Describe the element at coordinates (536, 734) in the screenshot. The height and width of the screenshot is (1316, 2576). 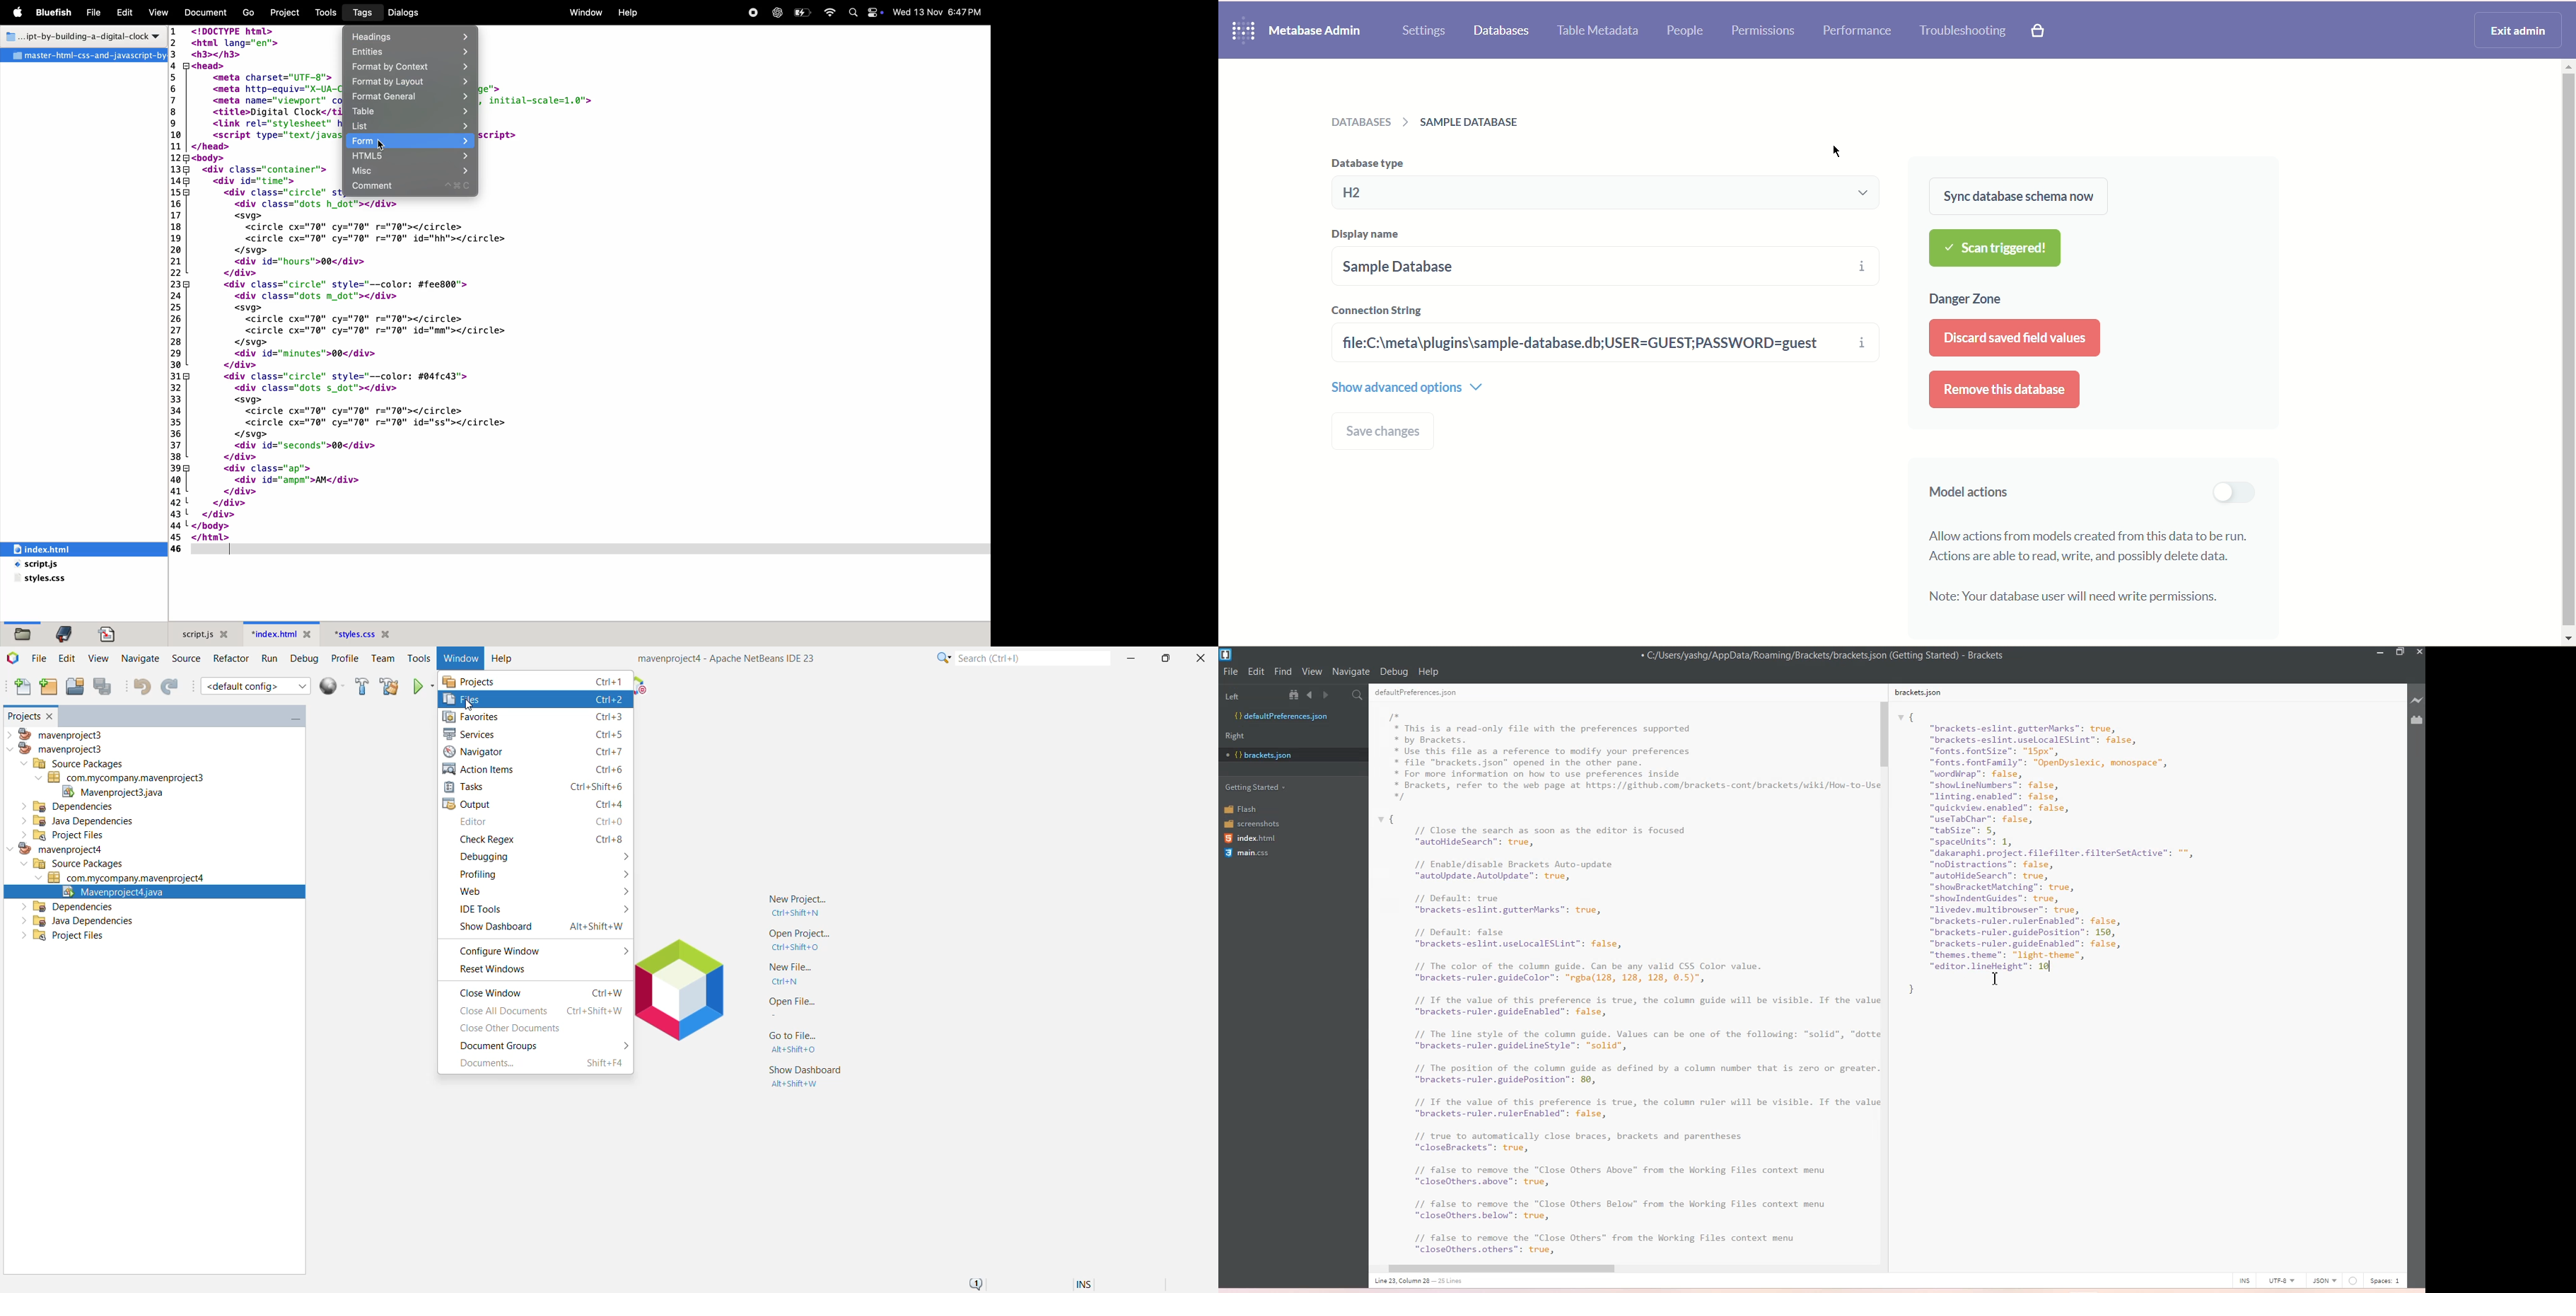
I see `Services` at that location.